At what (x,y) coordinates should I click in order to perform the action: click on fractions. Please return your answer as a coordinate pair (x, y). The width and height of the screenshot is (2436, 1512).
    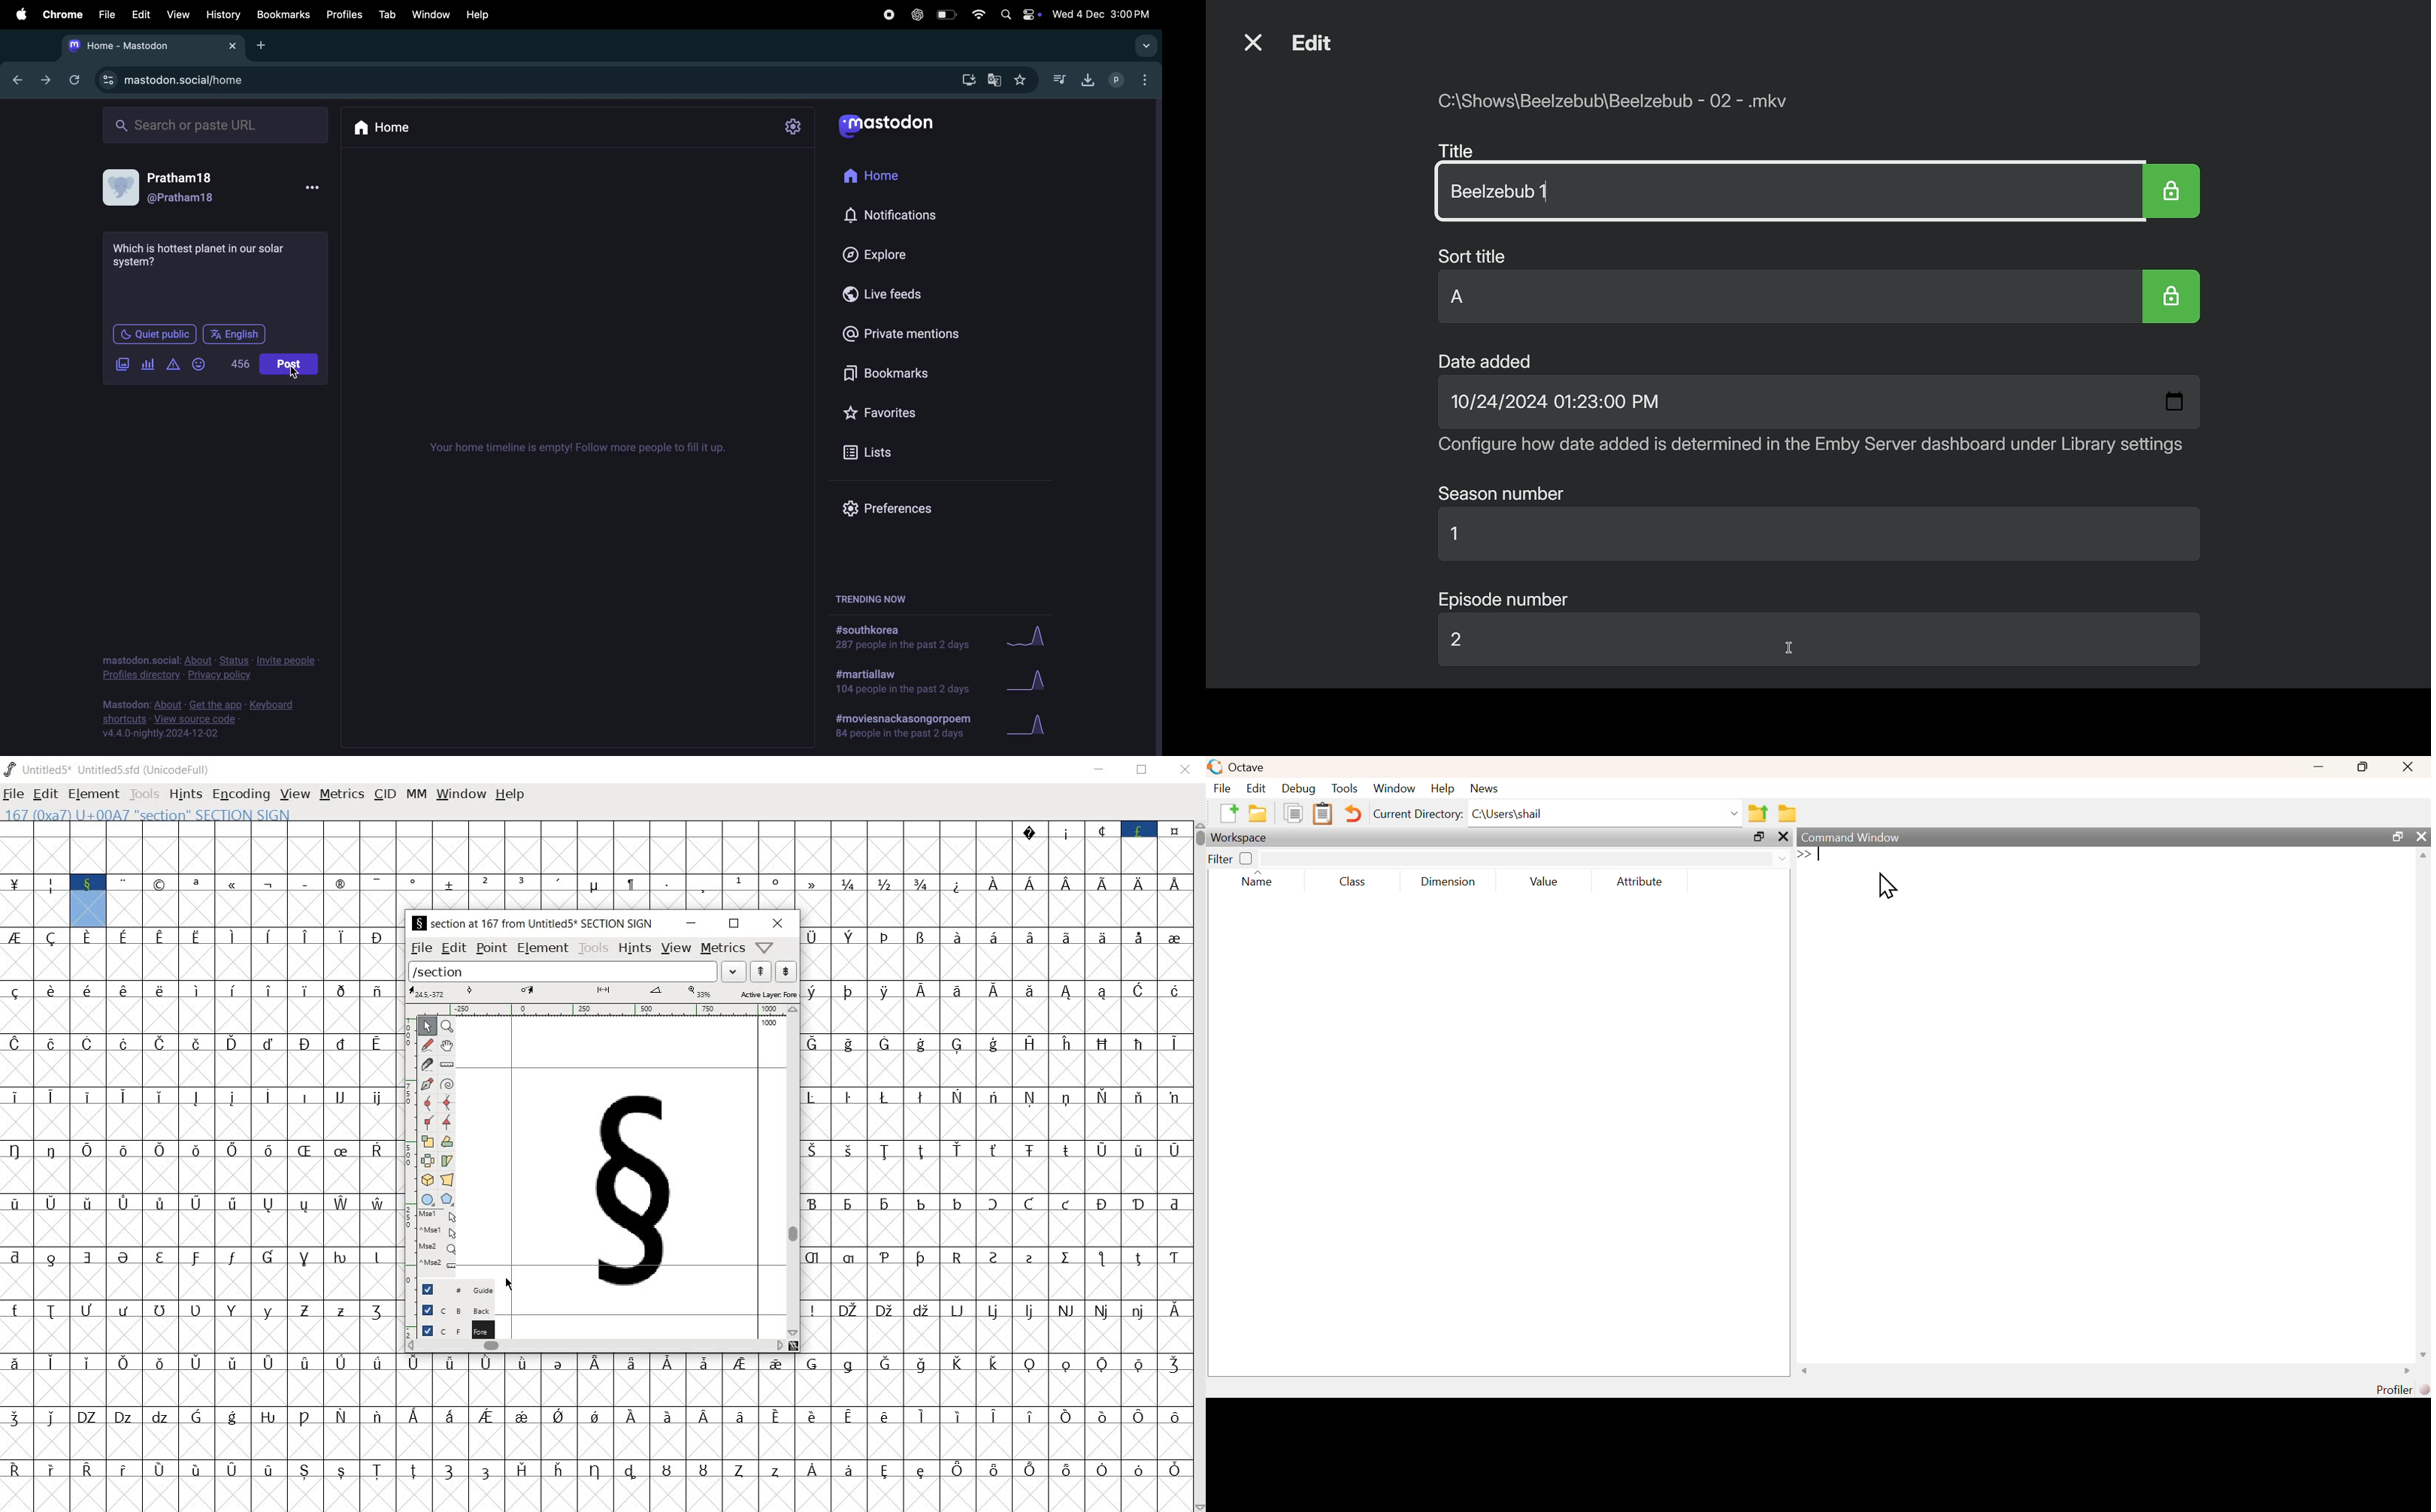
    Looking at the image, I should click on (887, 883).